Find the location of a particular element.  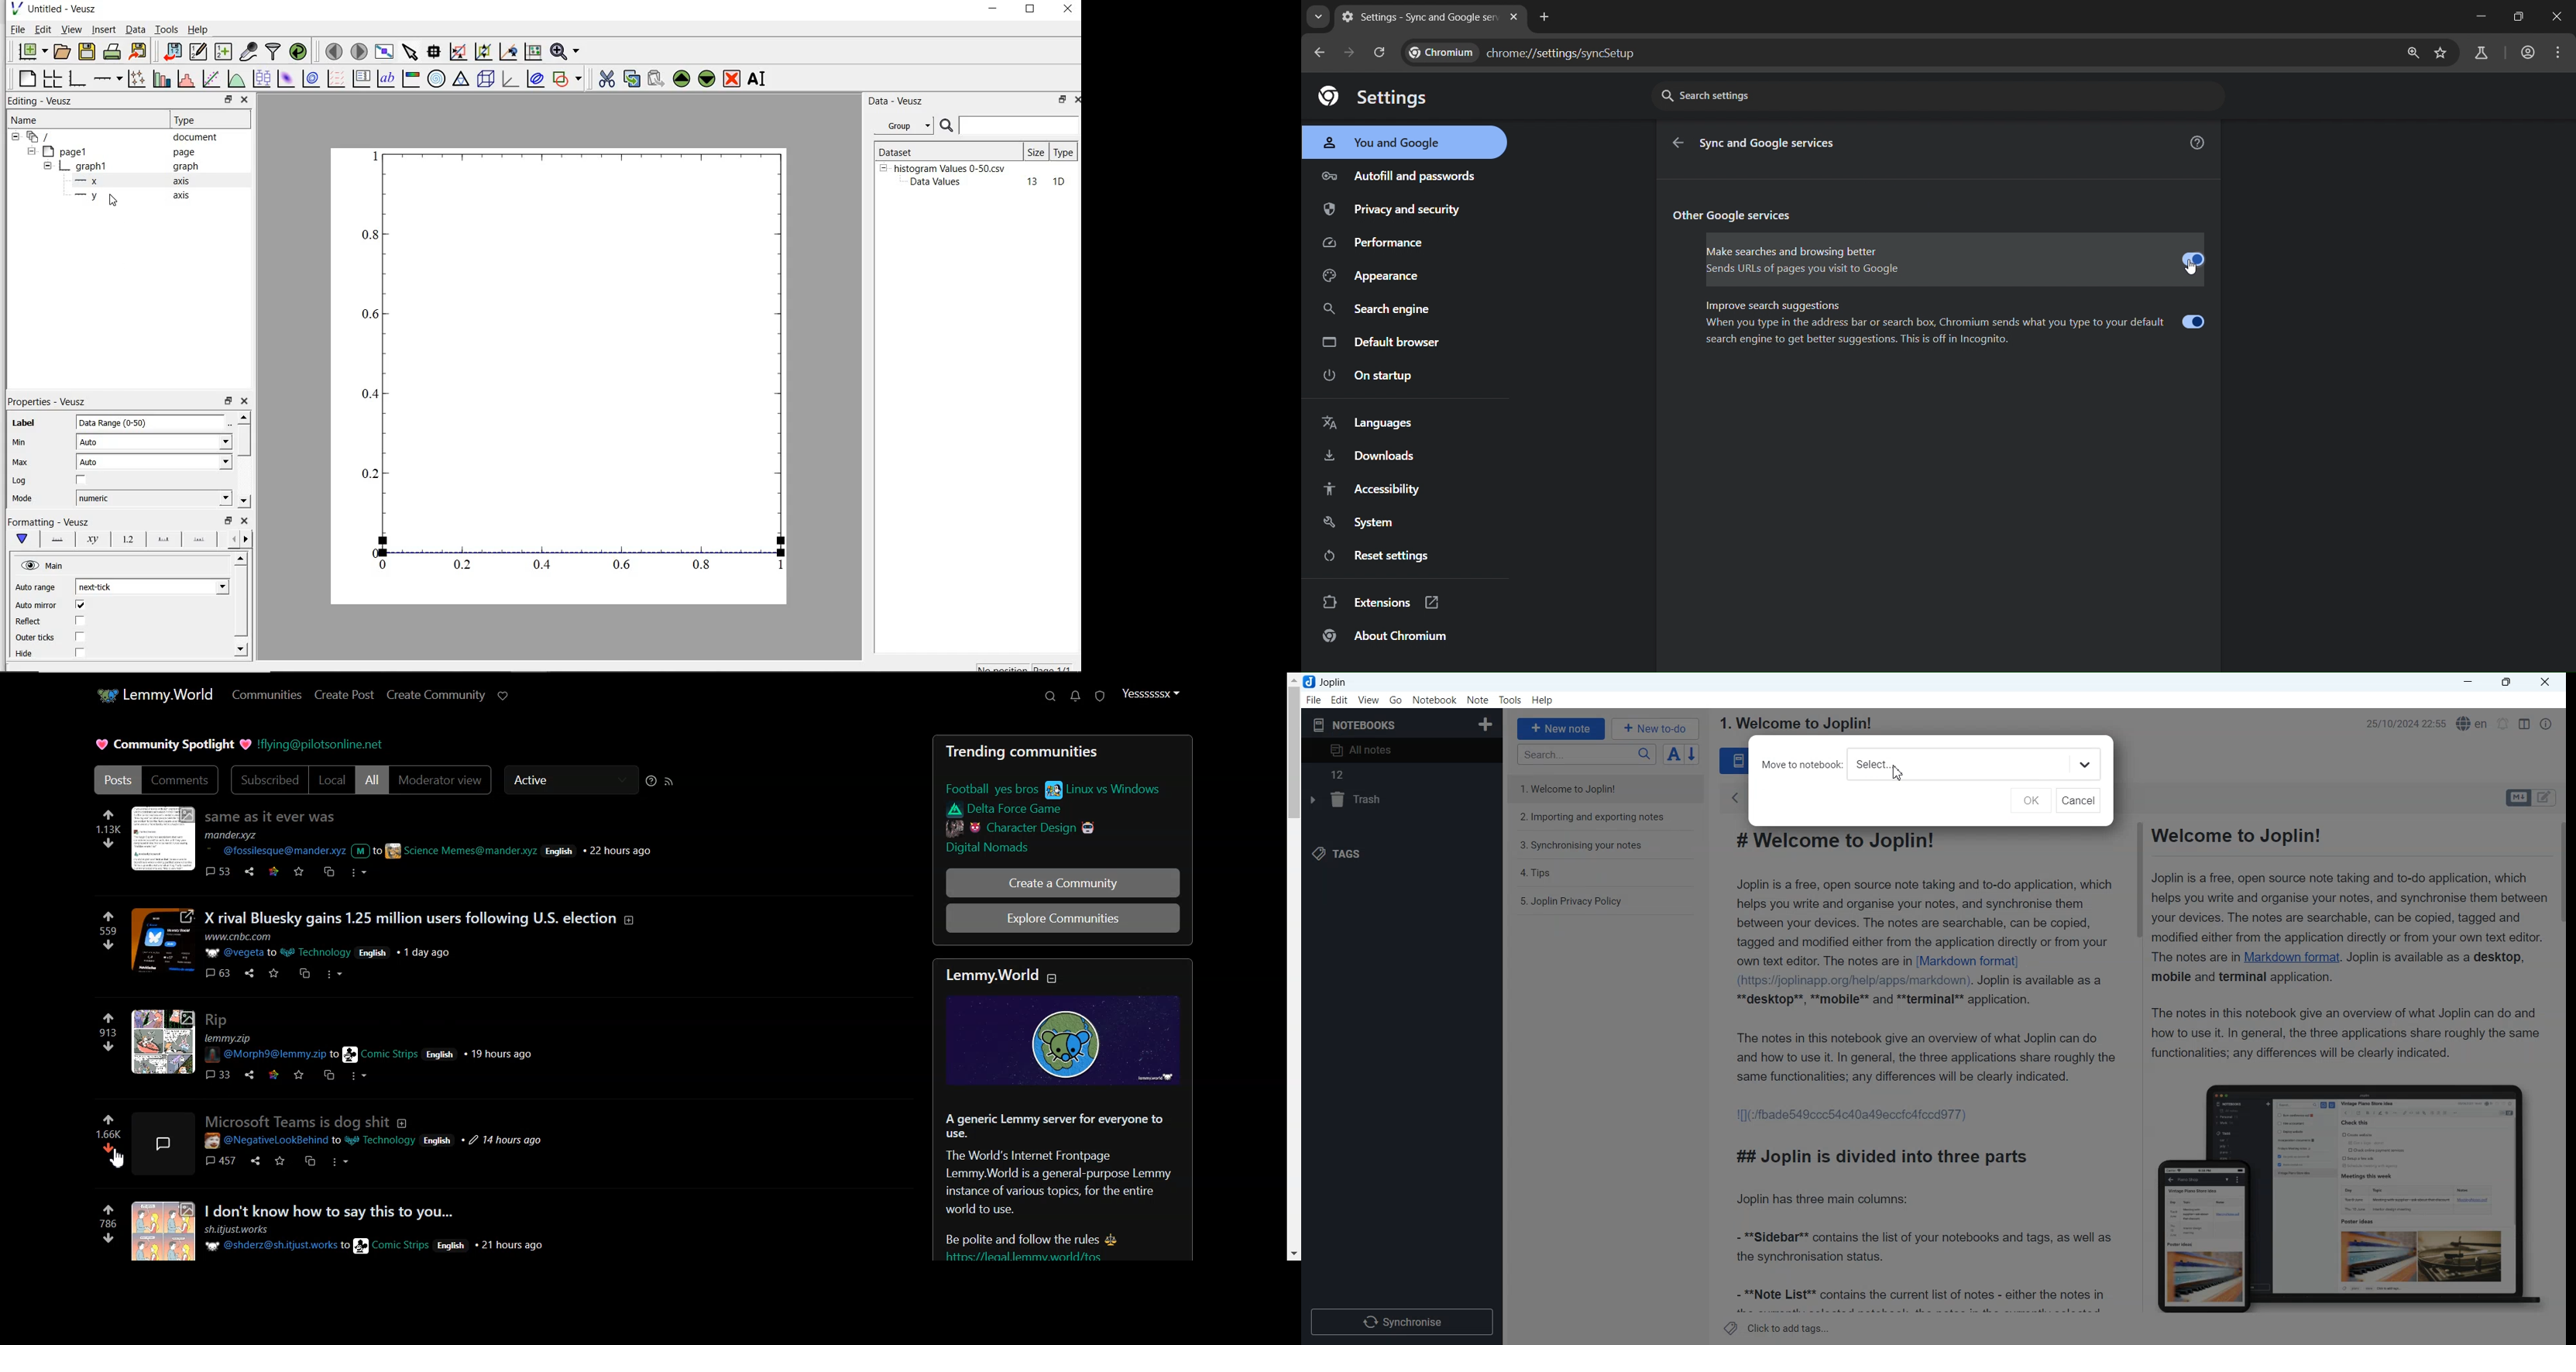

Make searches and browsing better
Sends URLs of pages you visit to Google is located at coordinates (1956, 261).